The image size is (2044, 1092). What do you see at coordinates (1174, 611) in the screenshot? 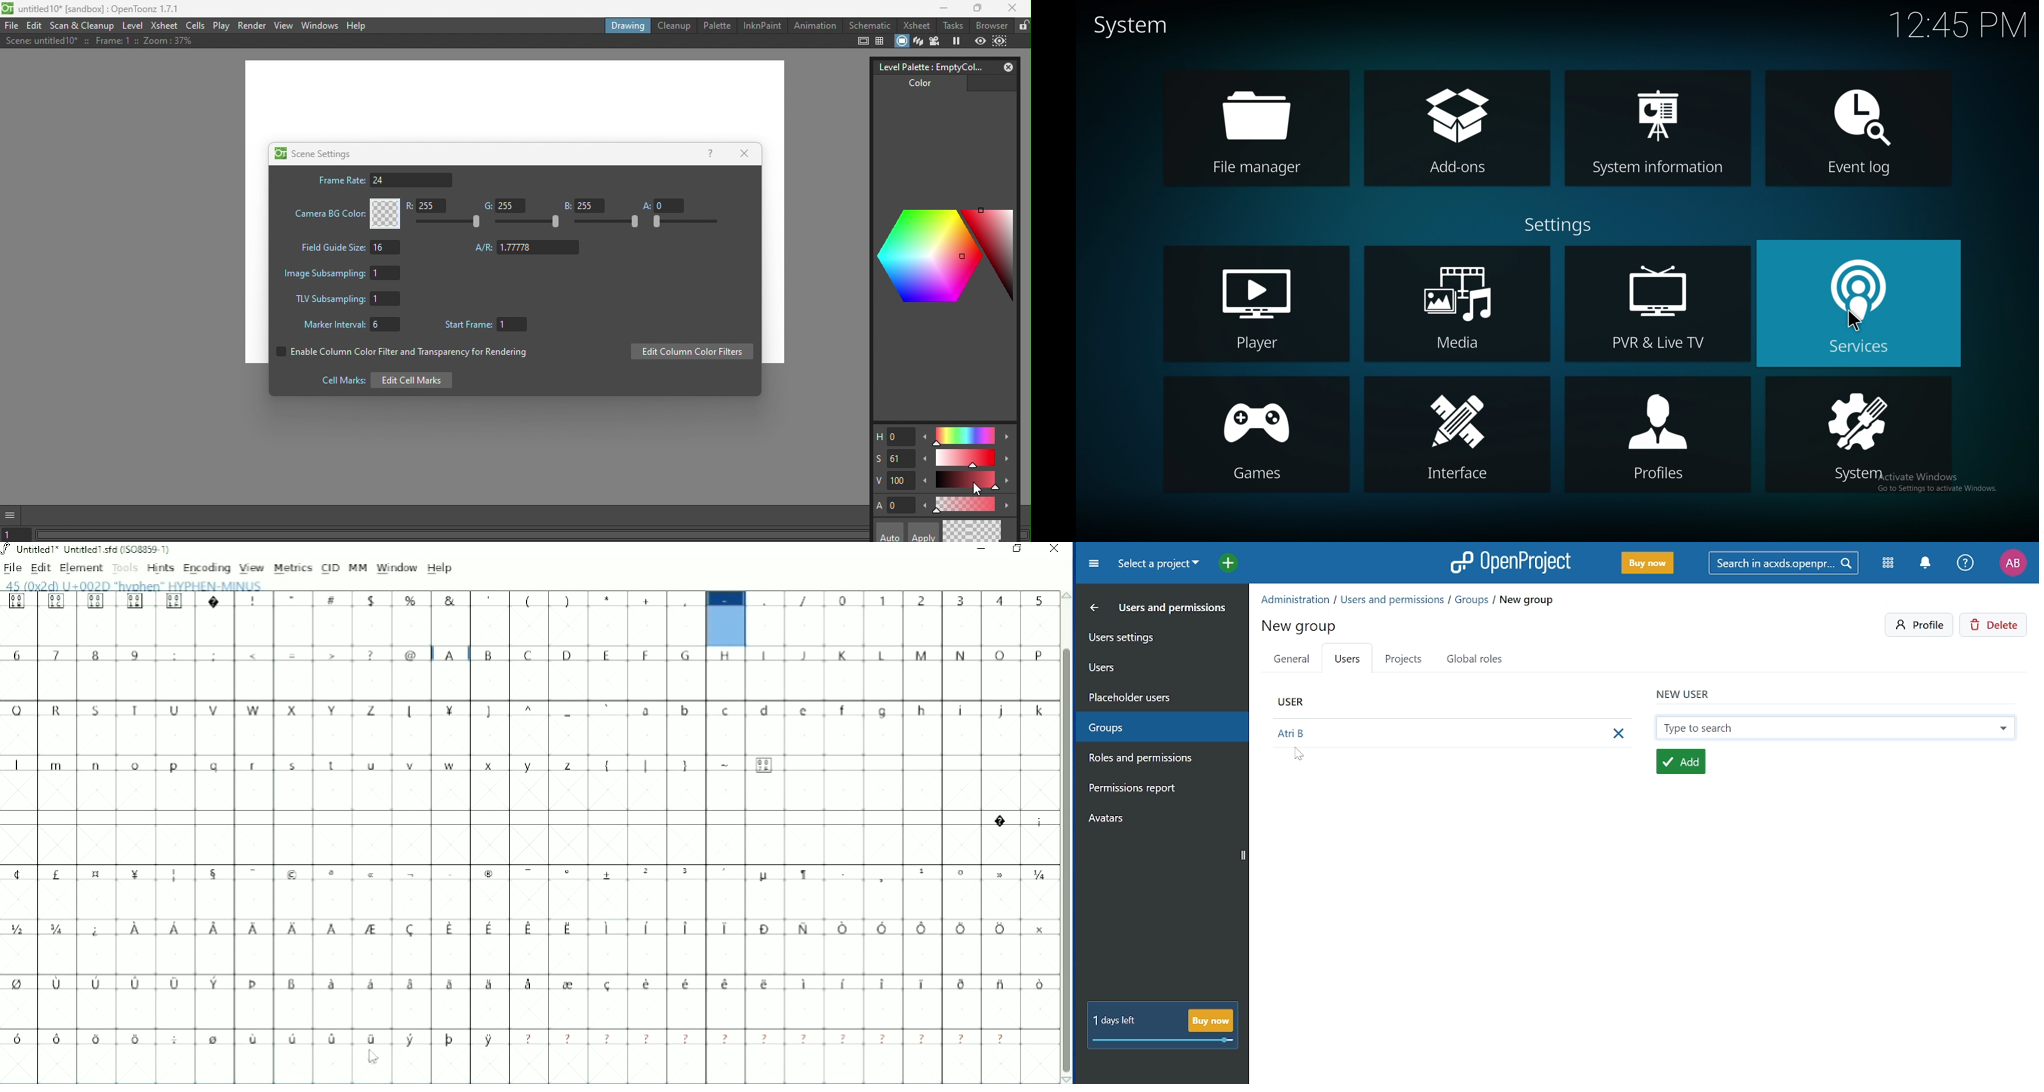
I see `Users and permissoins` at bounding box center [1174, 611].